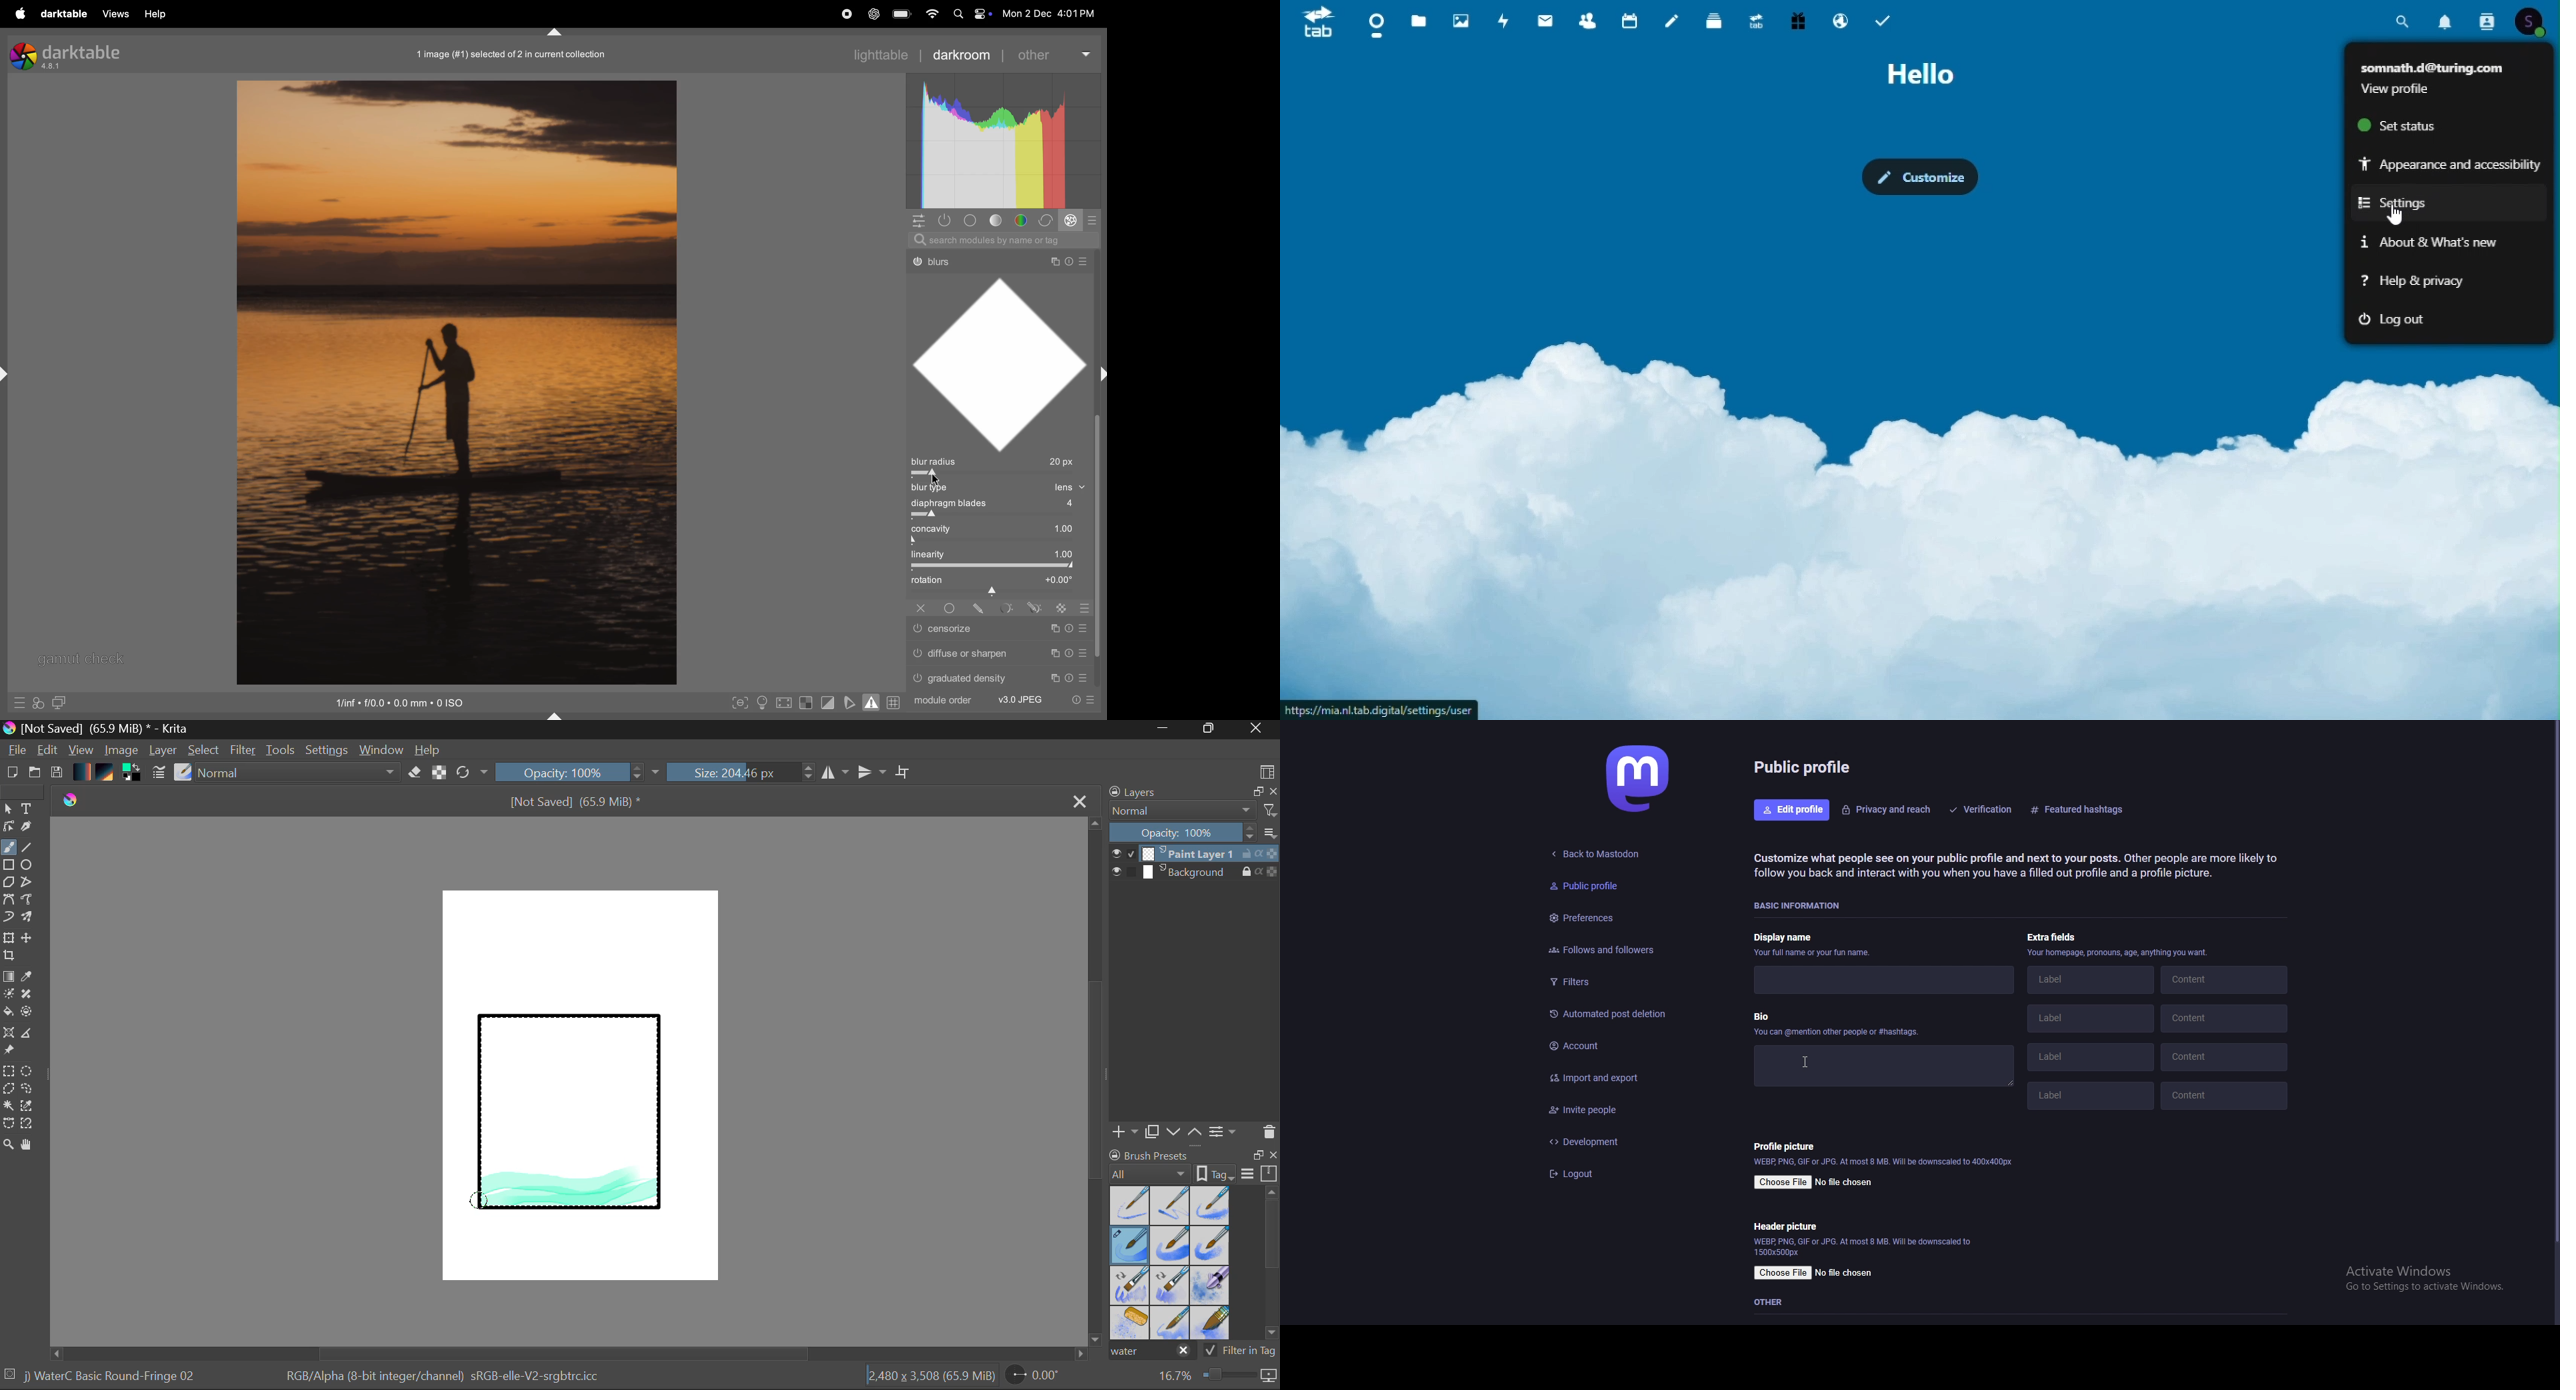  What do you see at coordinates (973, 220) in the screenshot?
I see `base` at bounding box center [973, 220].